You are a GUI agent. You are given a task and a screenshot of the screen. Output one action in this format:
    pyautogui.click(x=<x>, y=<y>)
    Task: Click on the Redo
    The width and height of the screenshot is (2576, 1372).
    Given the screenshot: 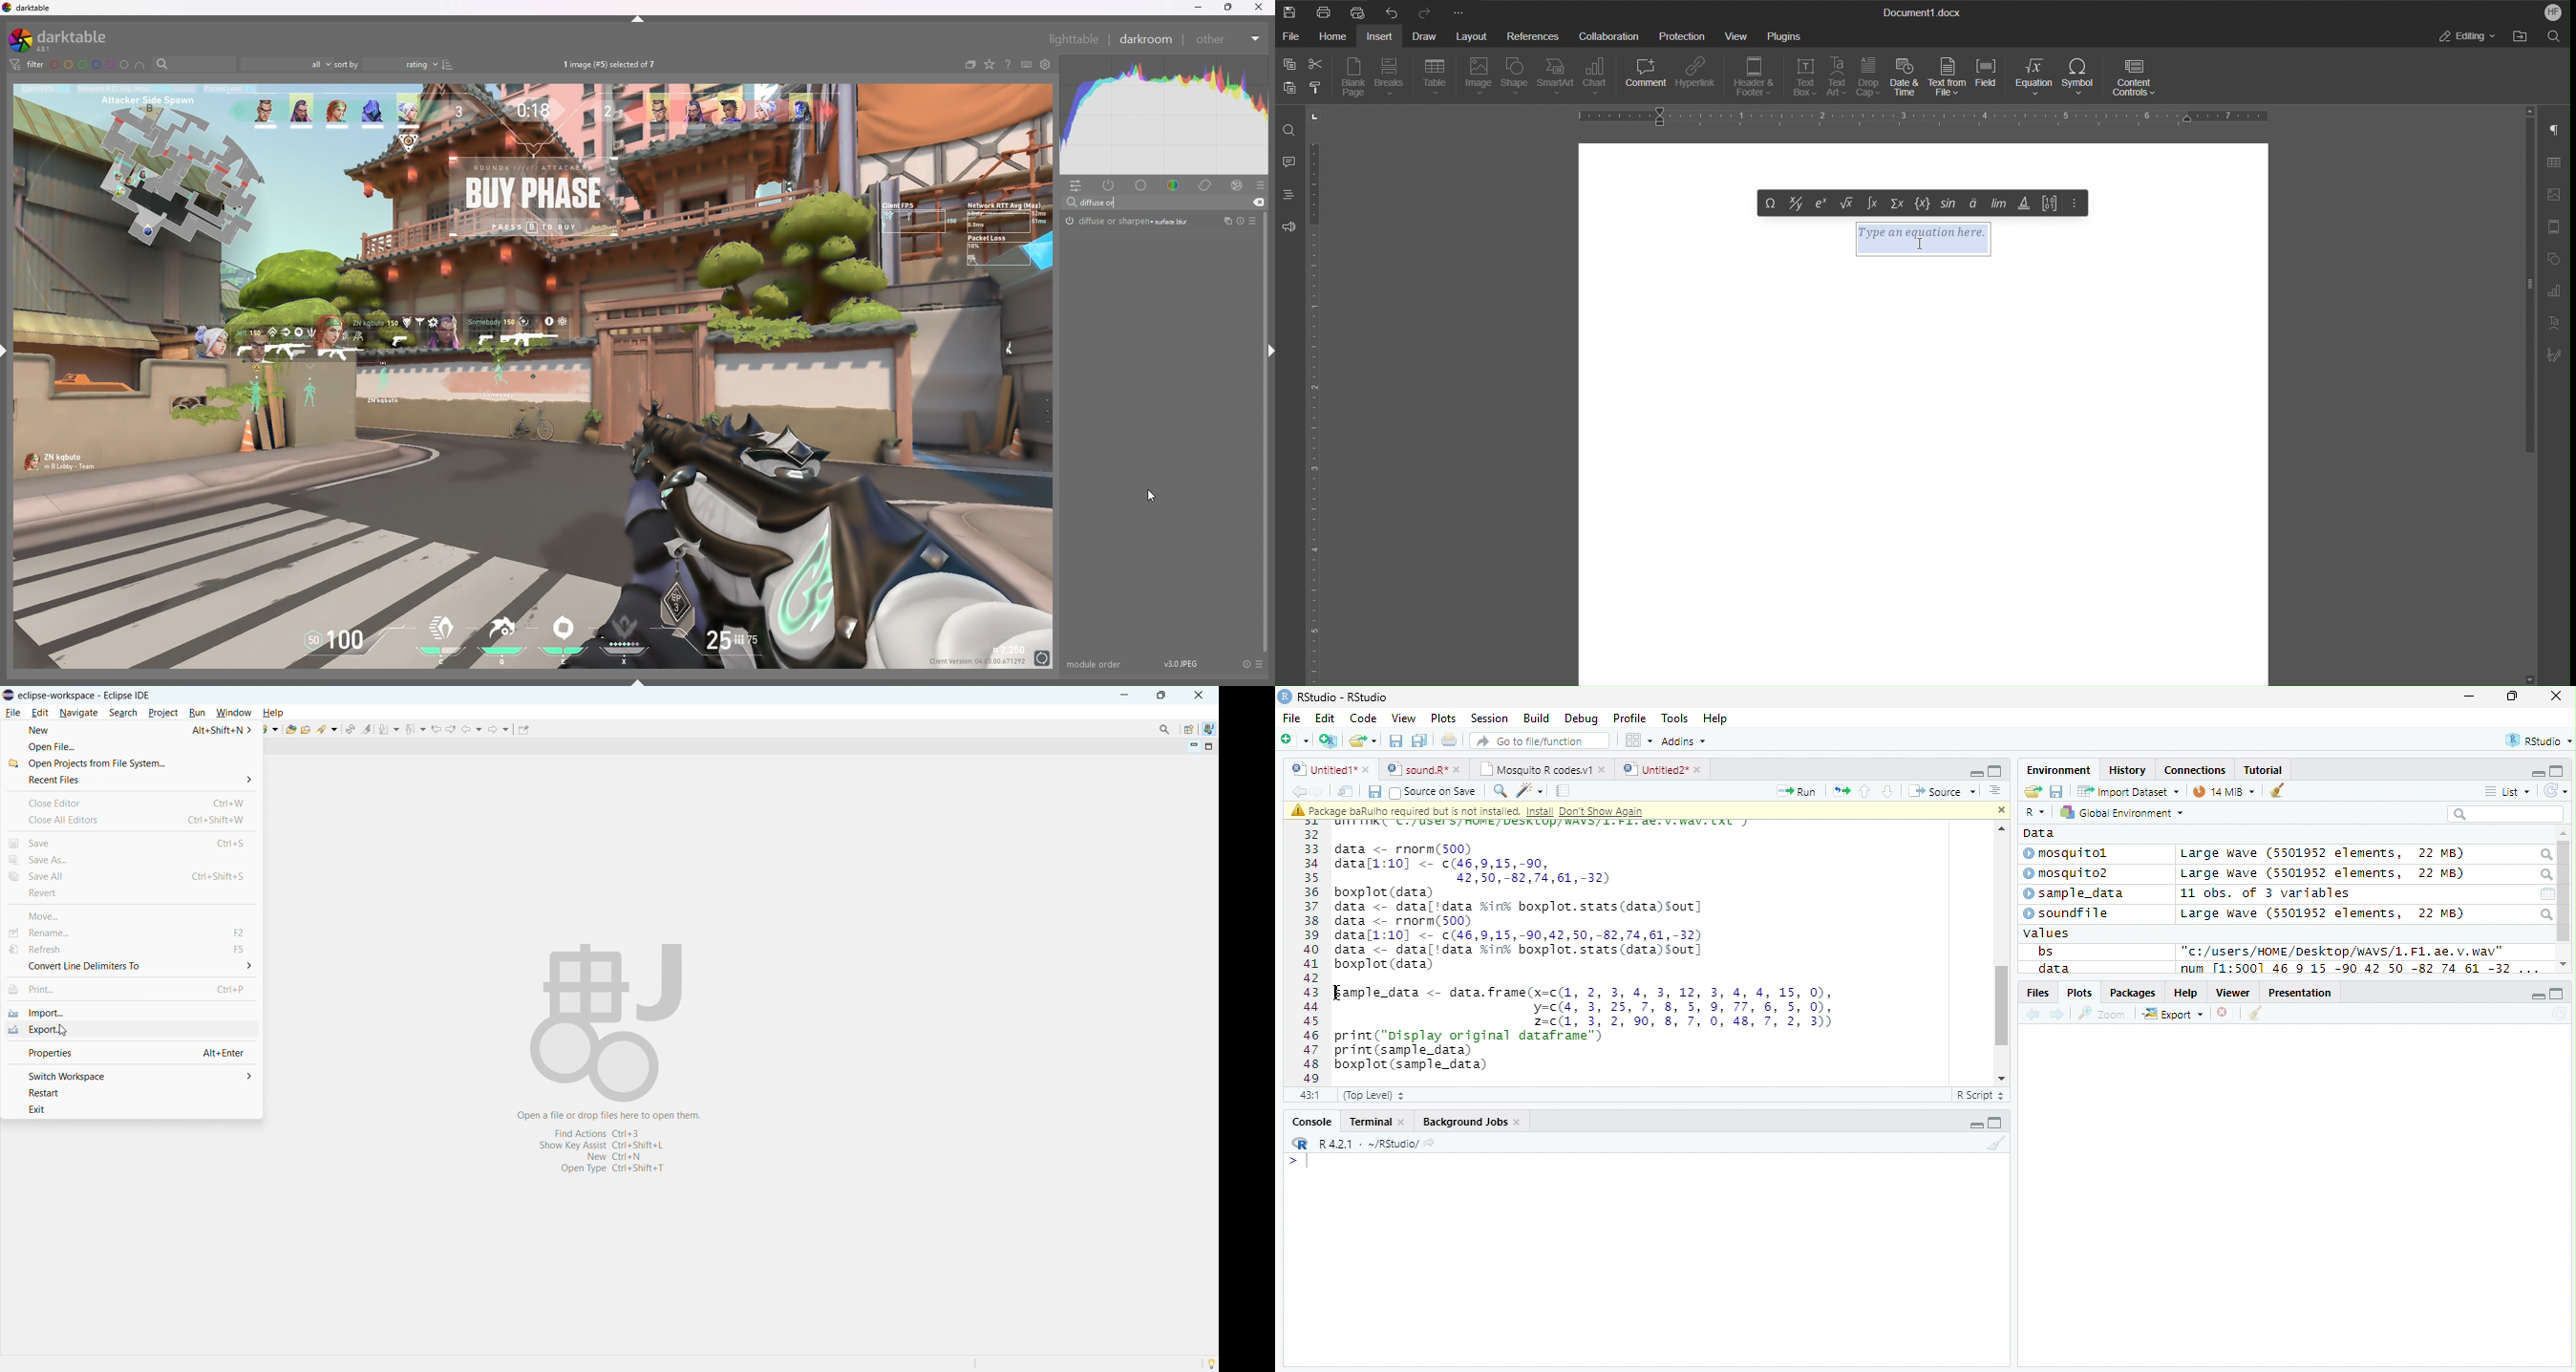 What is the action you would take?
    pyautogui.click(x=1426, y=12)
    